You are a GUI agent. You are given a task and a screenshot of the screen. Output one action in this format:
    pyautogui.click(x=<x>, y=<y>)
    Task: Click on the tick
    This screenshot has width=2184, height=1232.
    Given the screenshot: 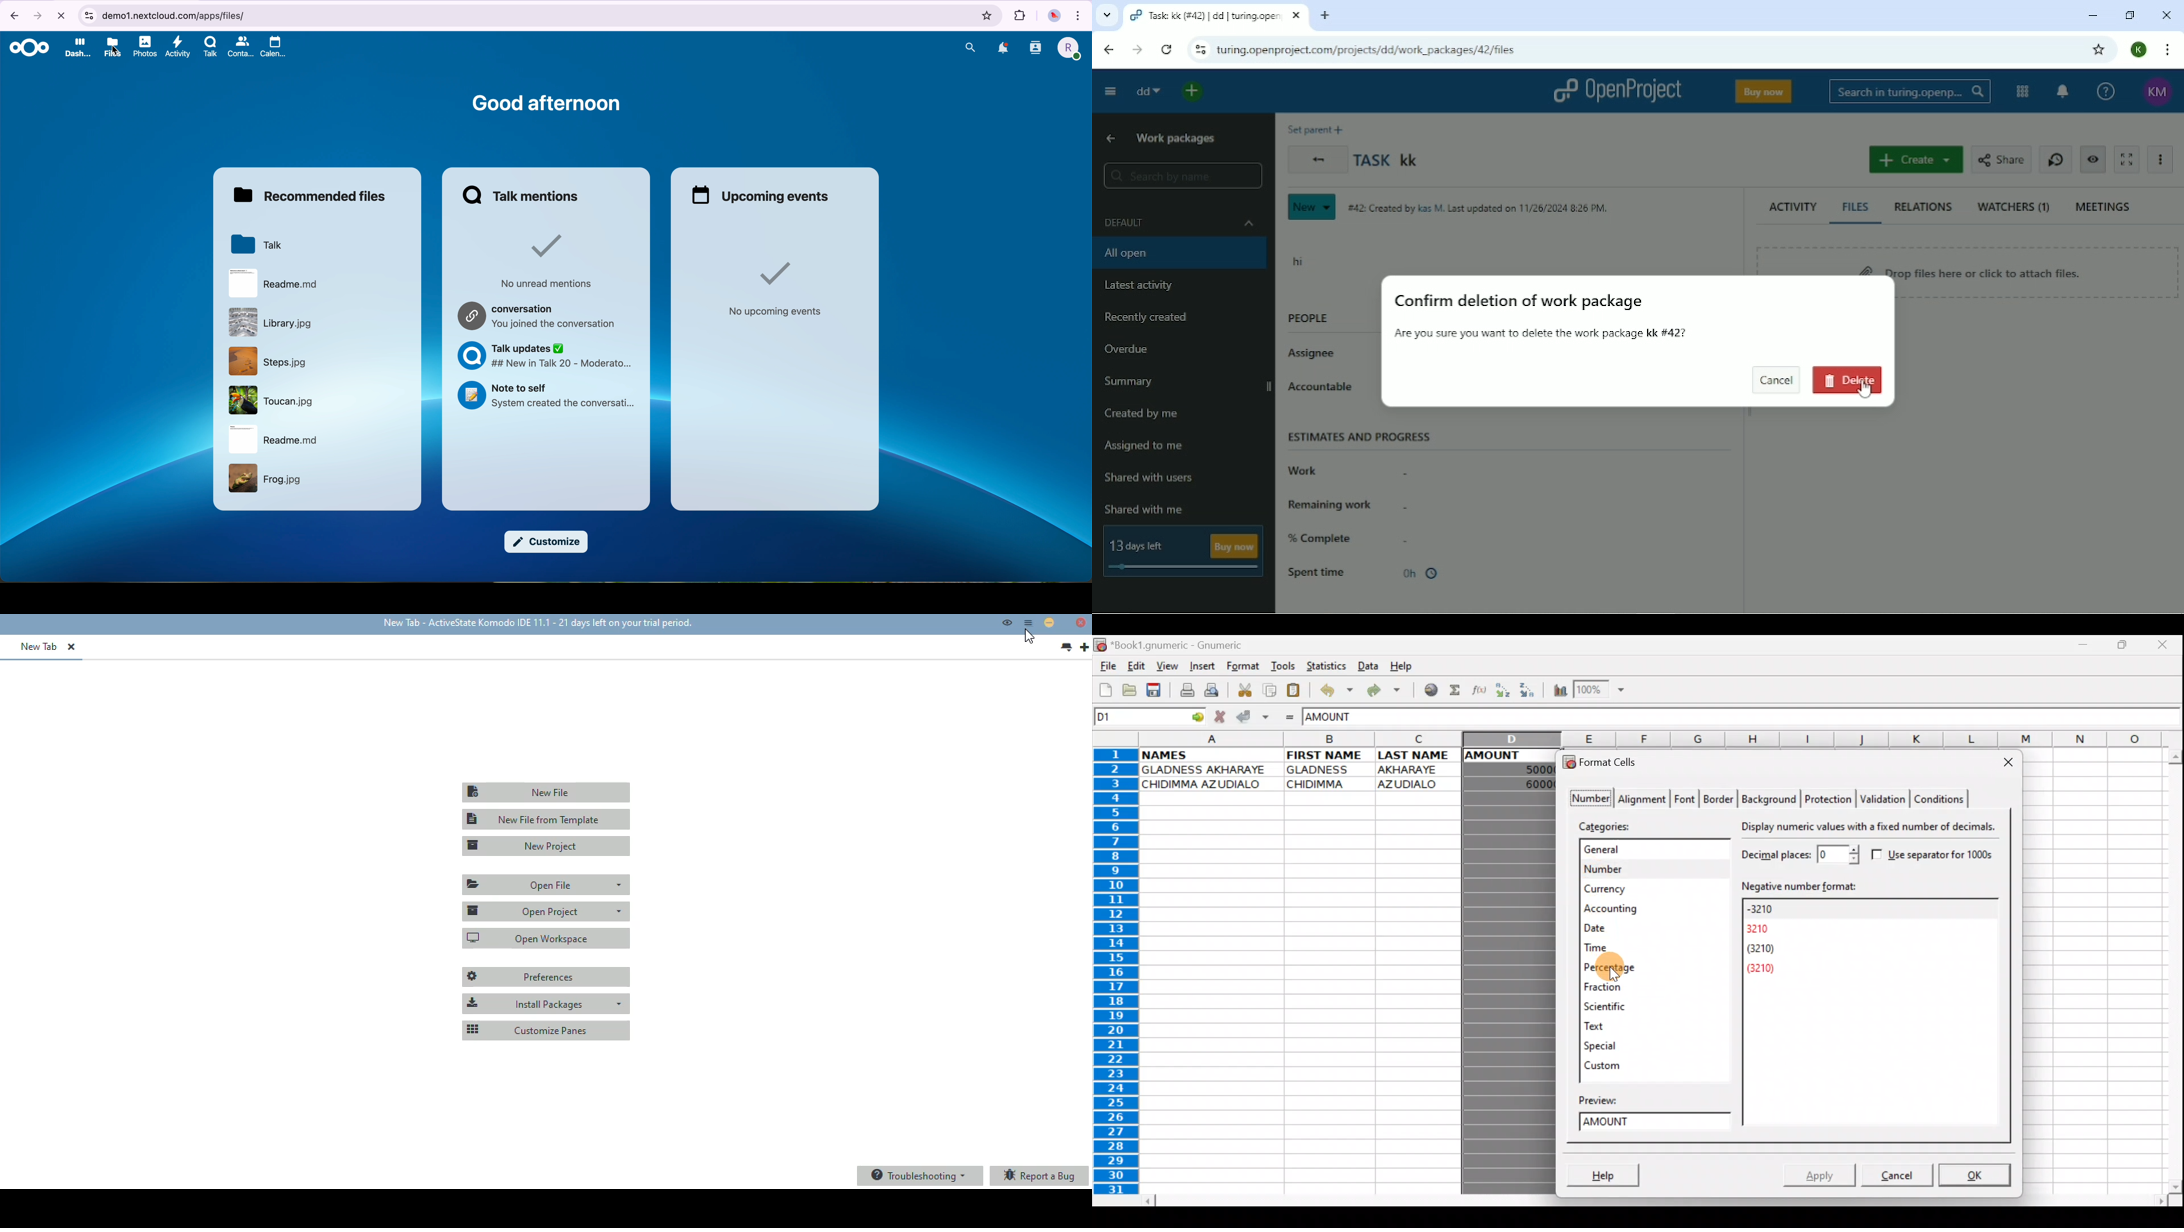 What is the action you would take?
    pyautogui.click(x=541, y=244)
    